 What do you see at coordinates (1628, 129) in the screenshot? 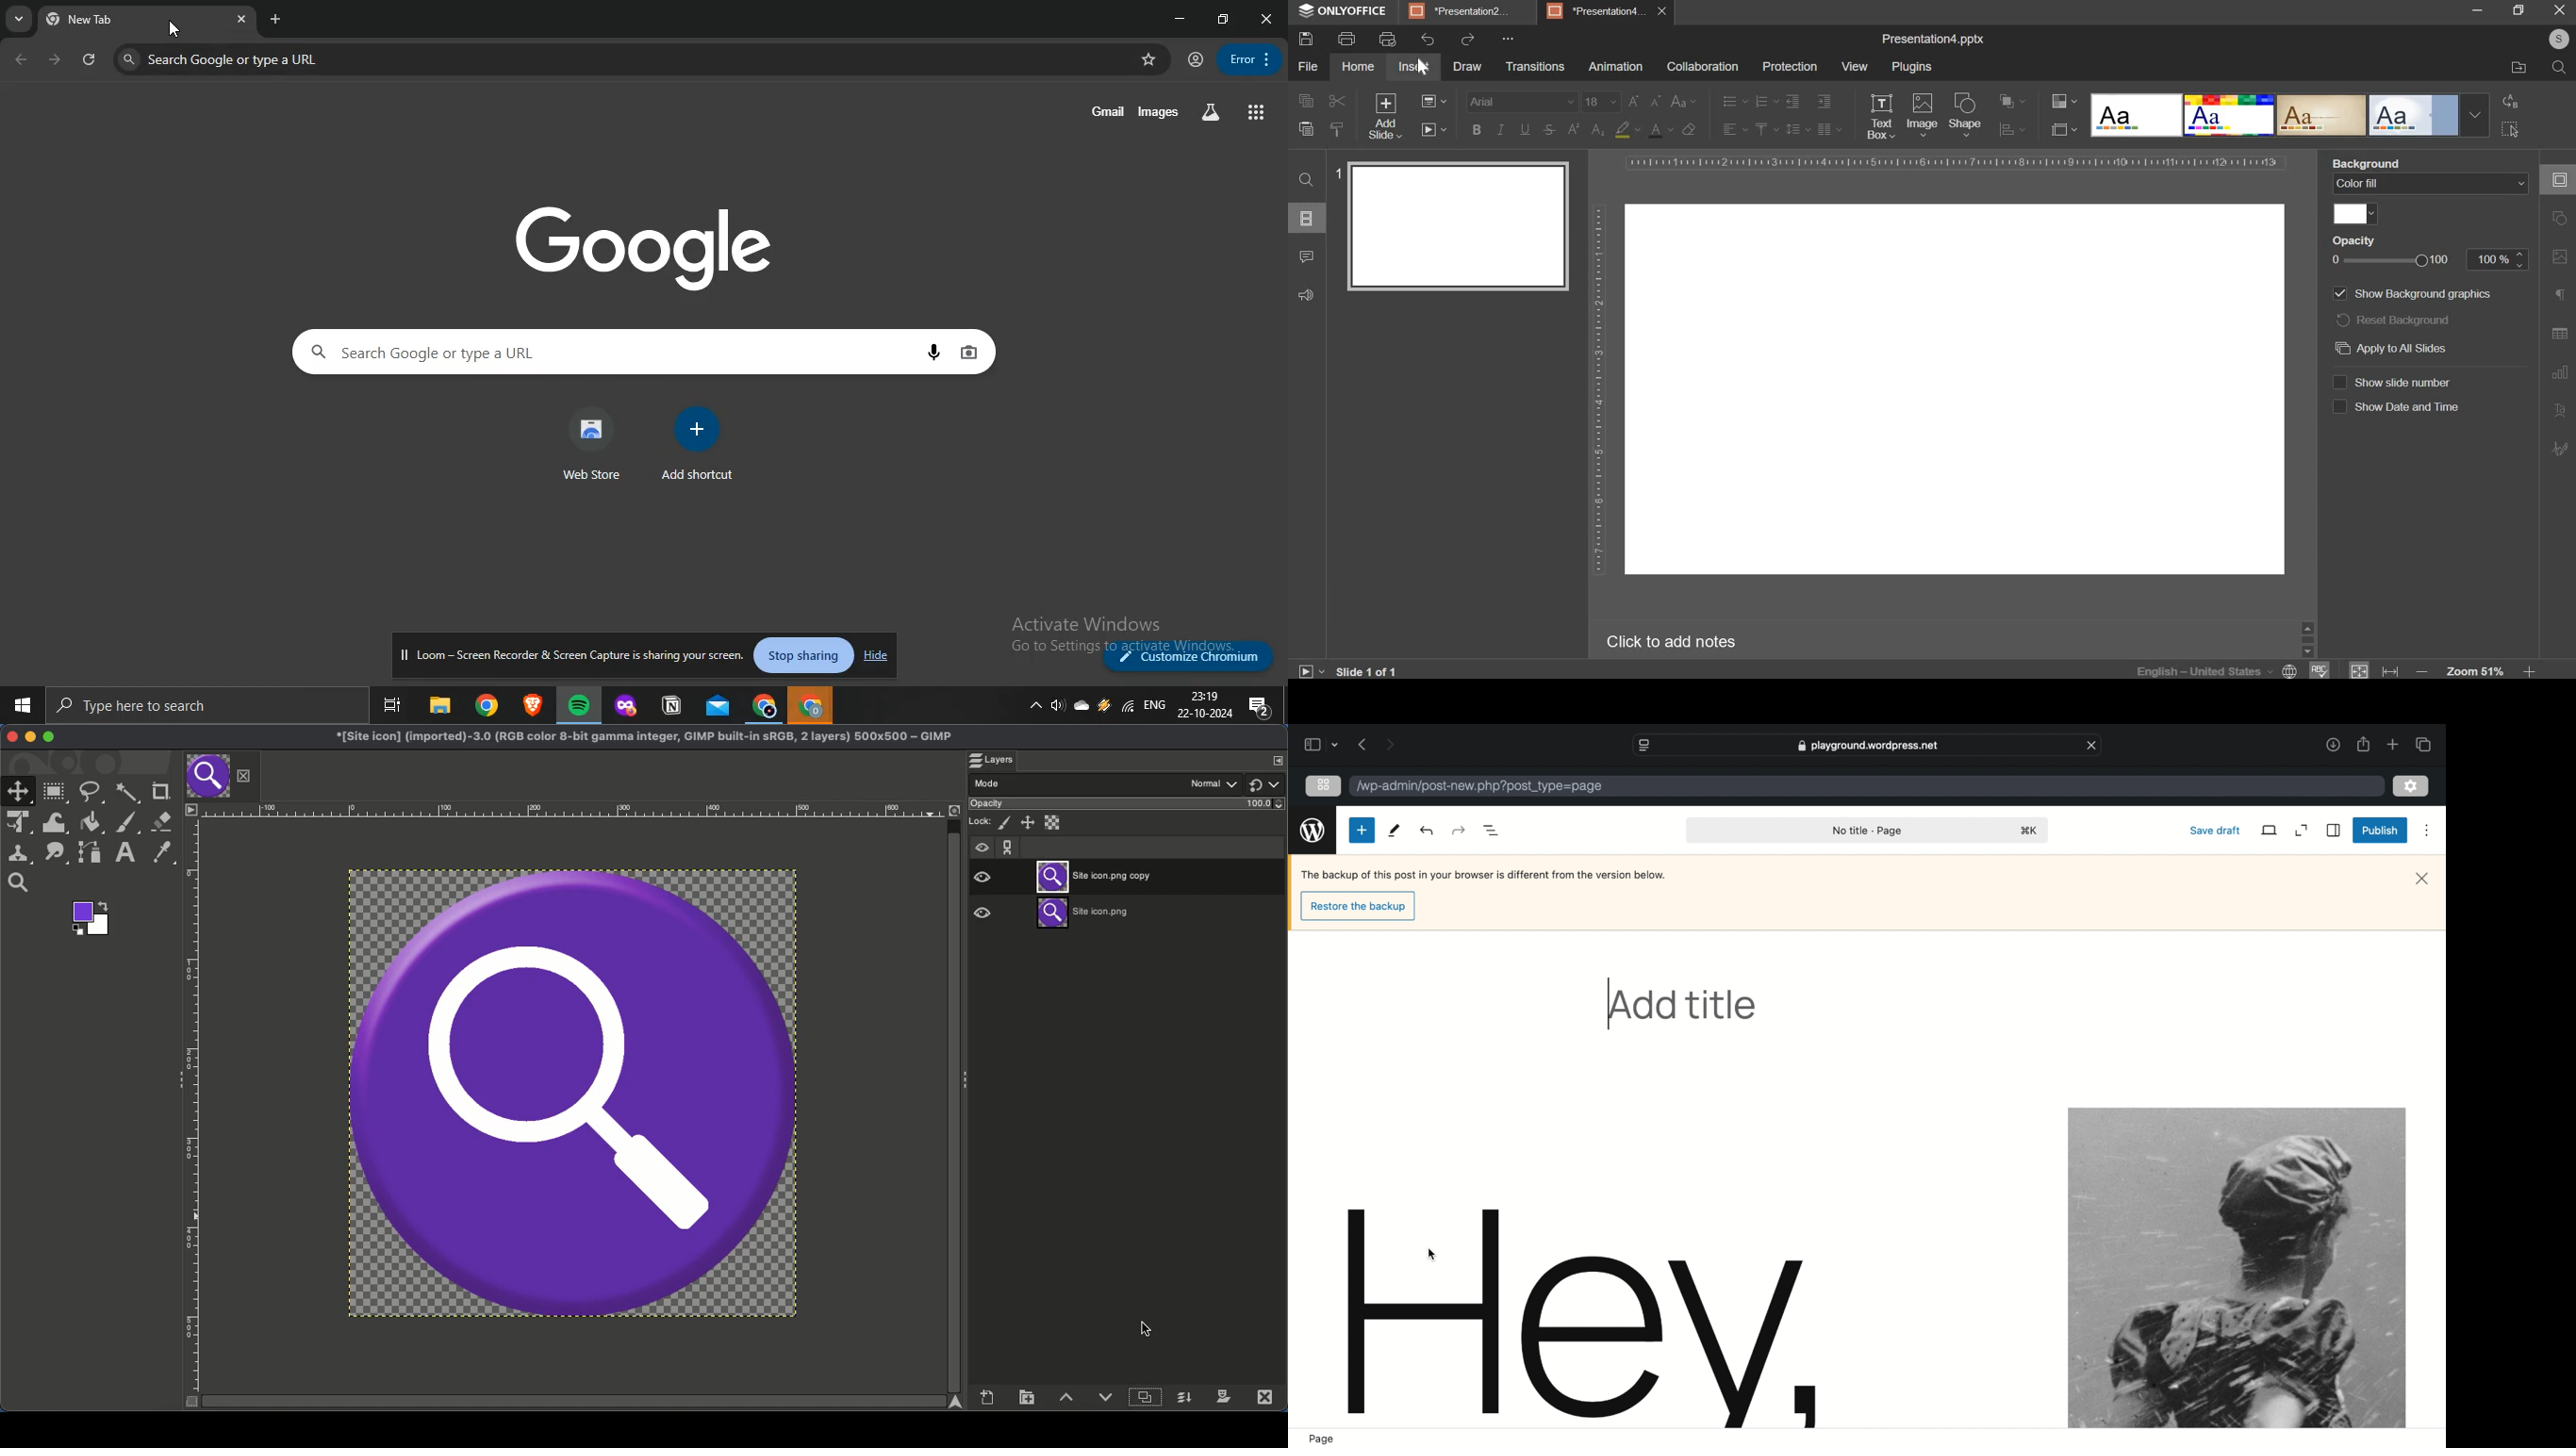
I see `highlight color` at bounding box center [1628, 129].